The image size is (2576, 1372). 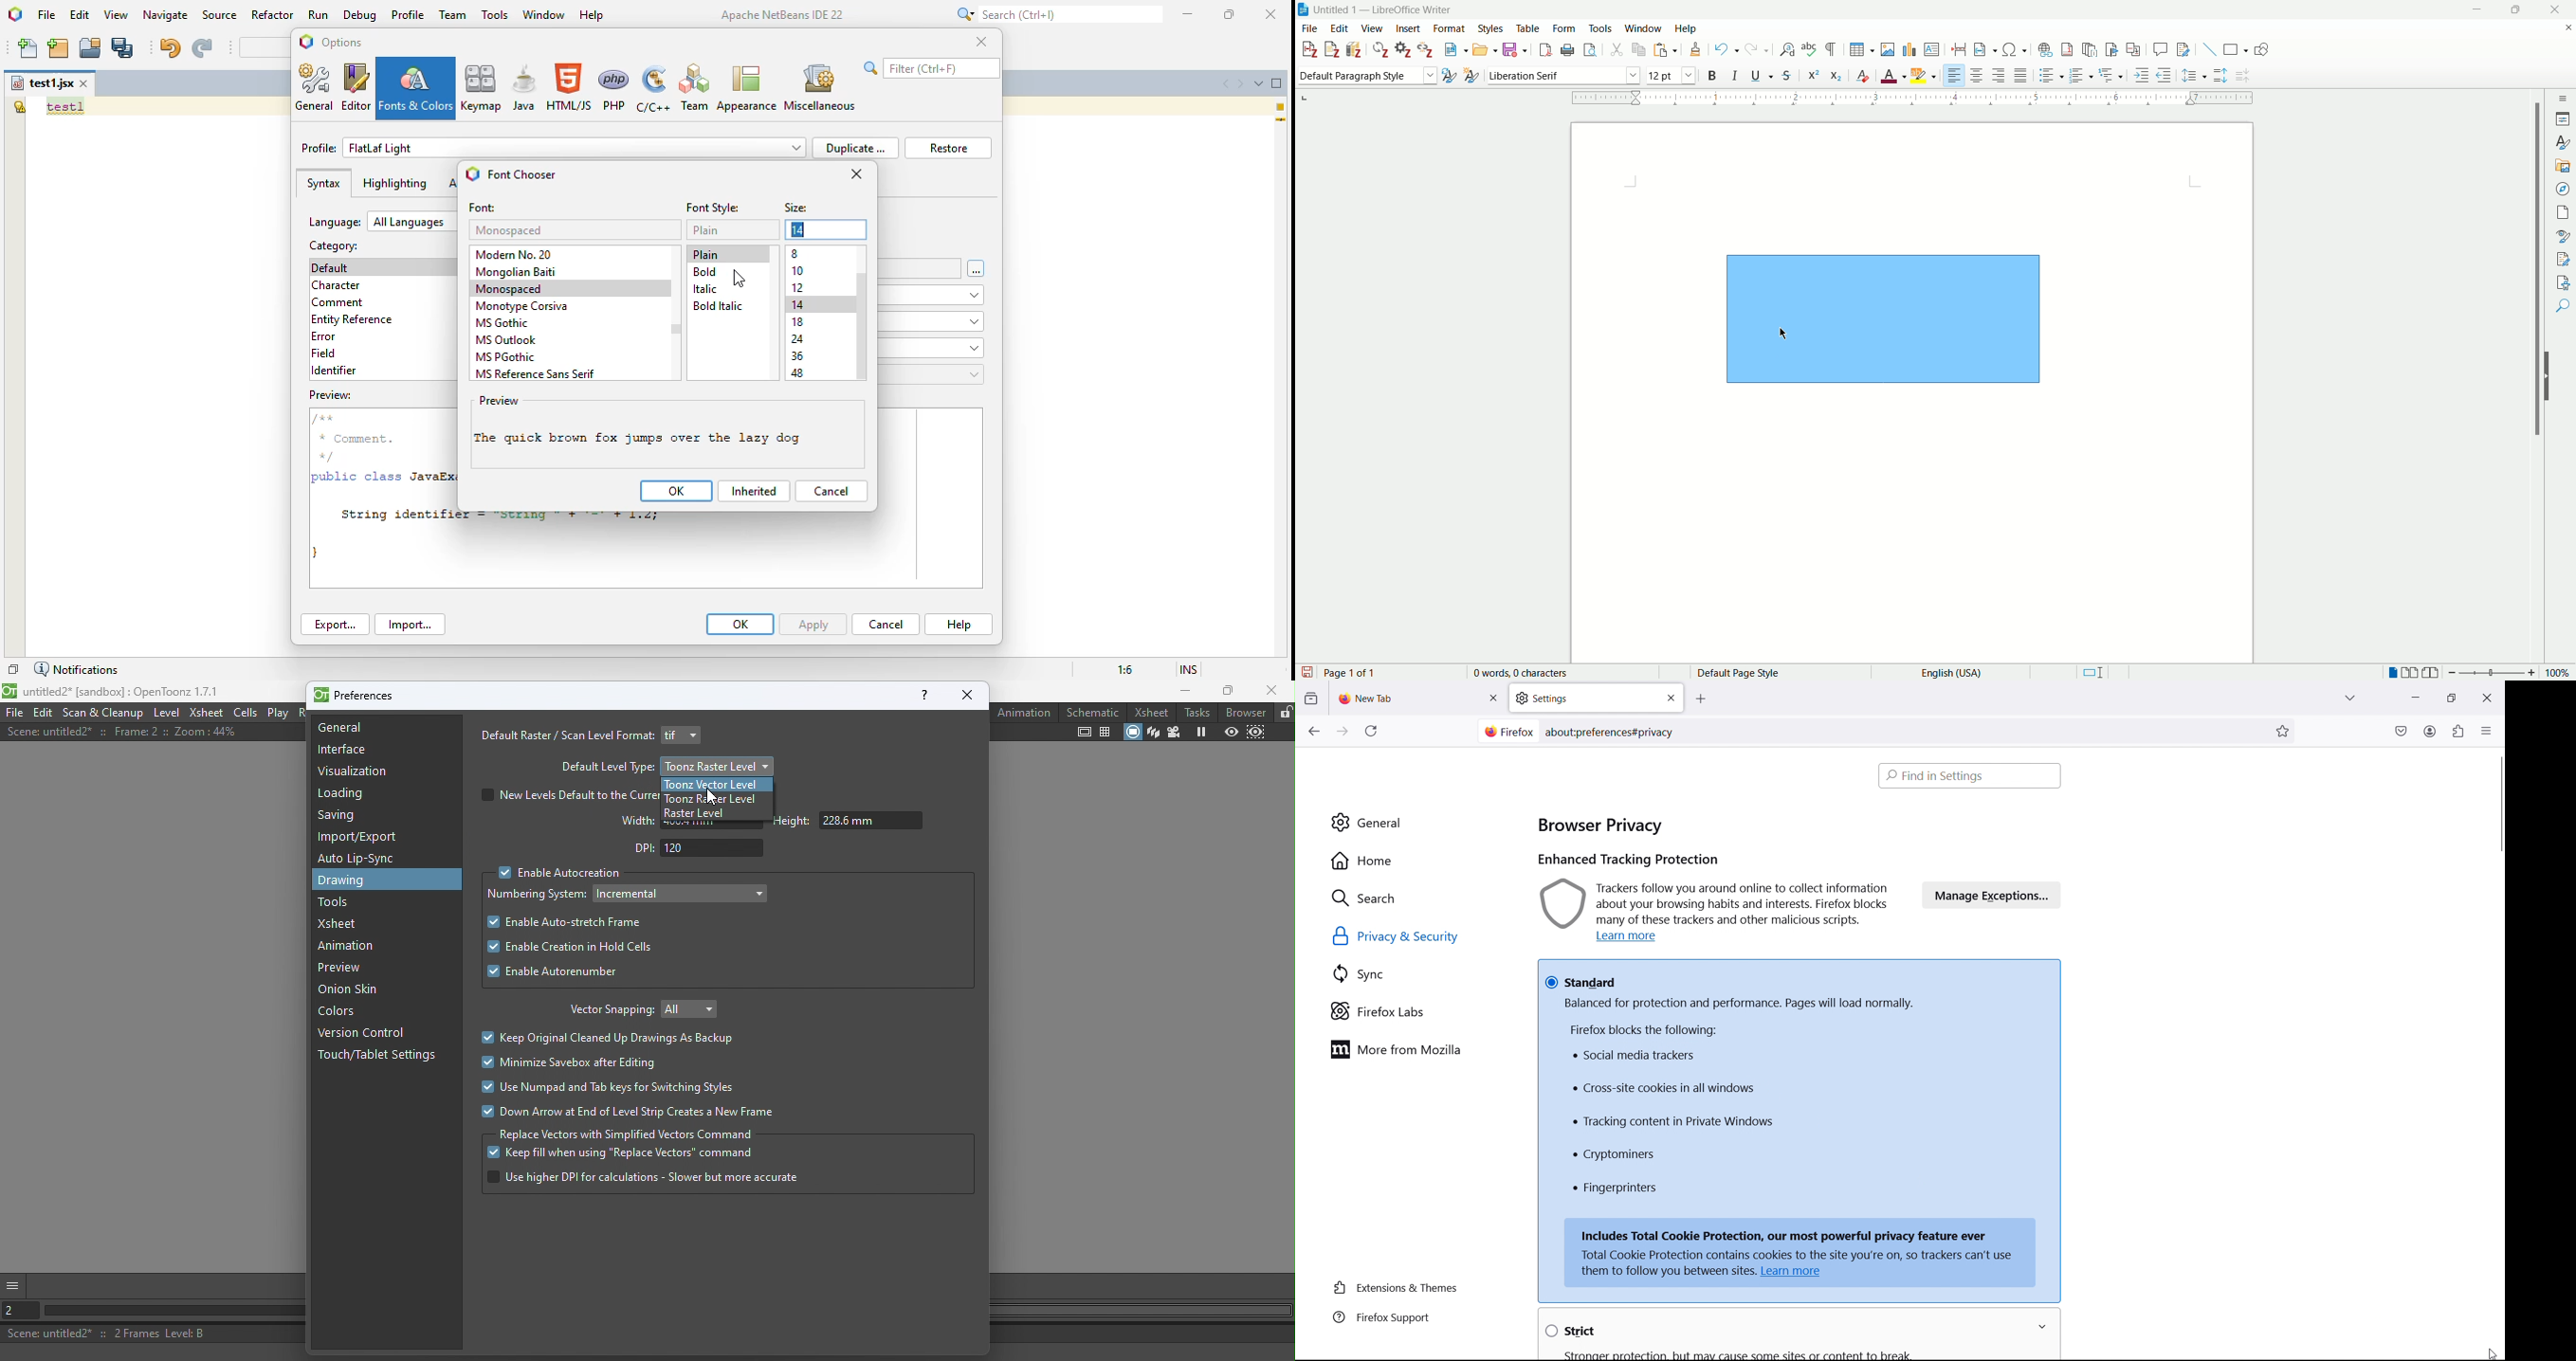 I want to click on list all tabs, so click(x=2350, y=696).